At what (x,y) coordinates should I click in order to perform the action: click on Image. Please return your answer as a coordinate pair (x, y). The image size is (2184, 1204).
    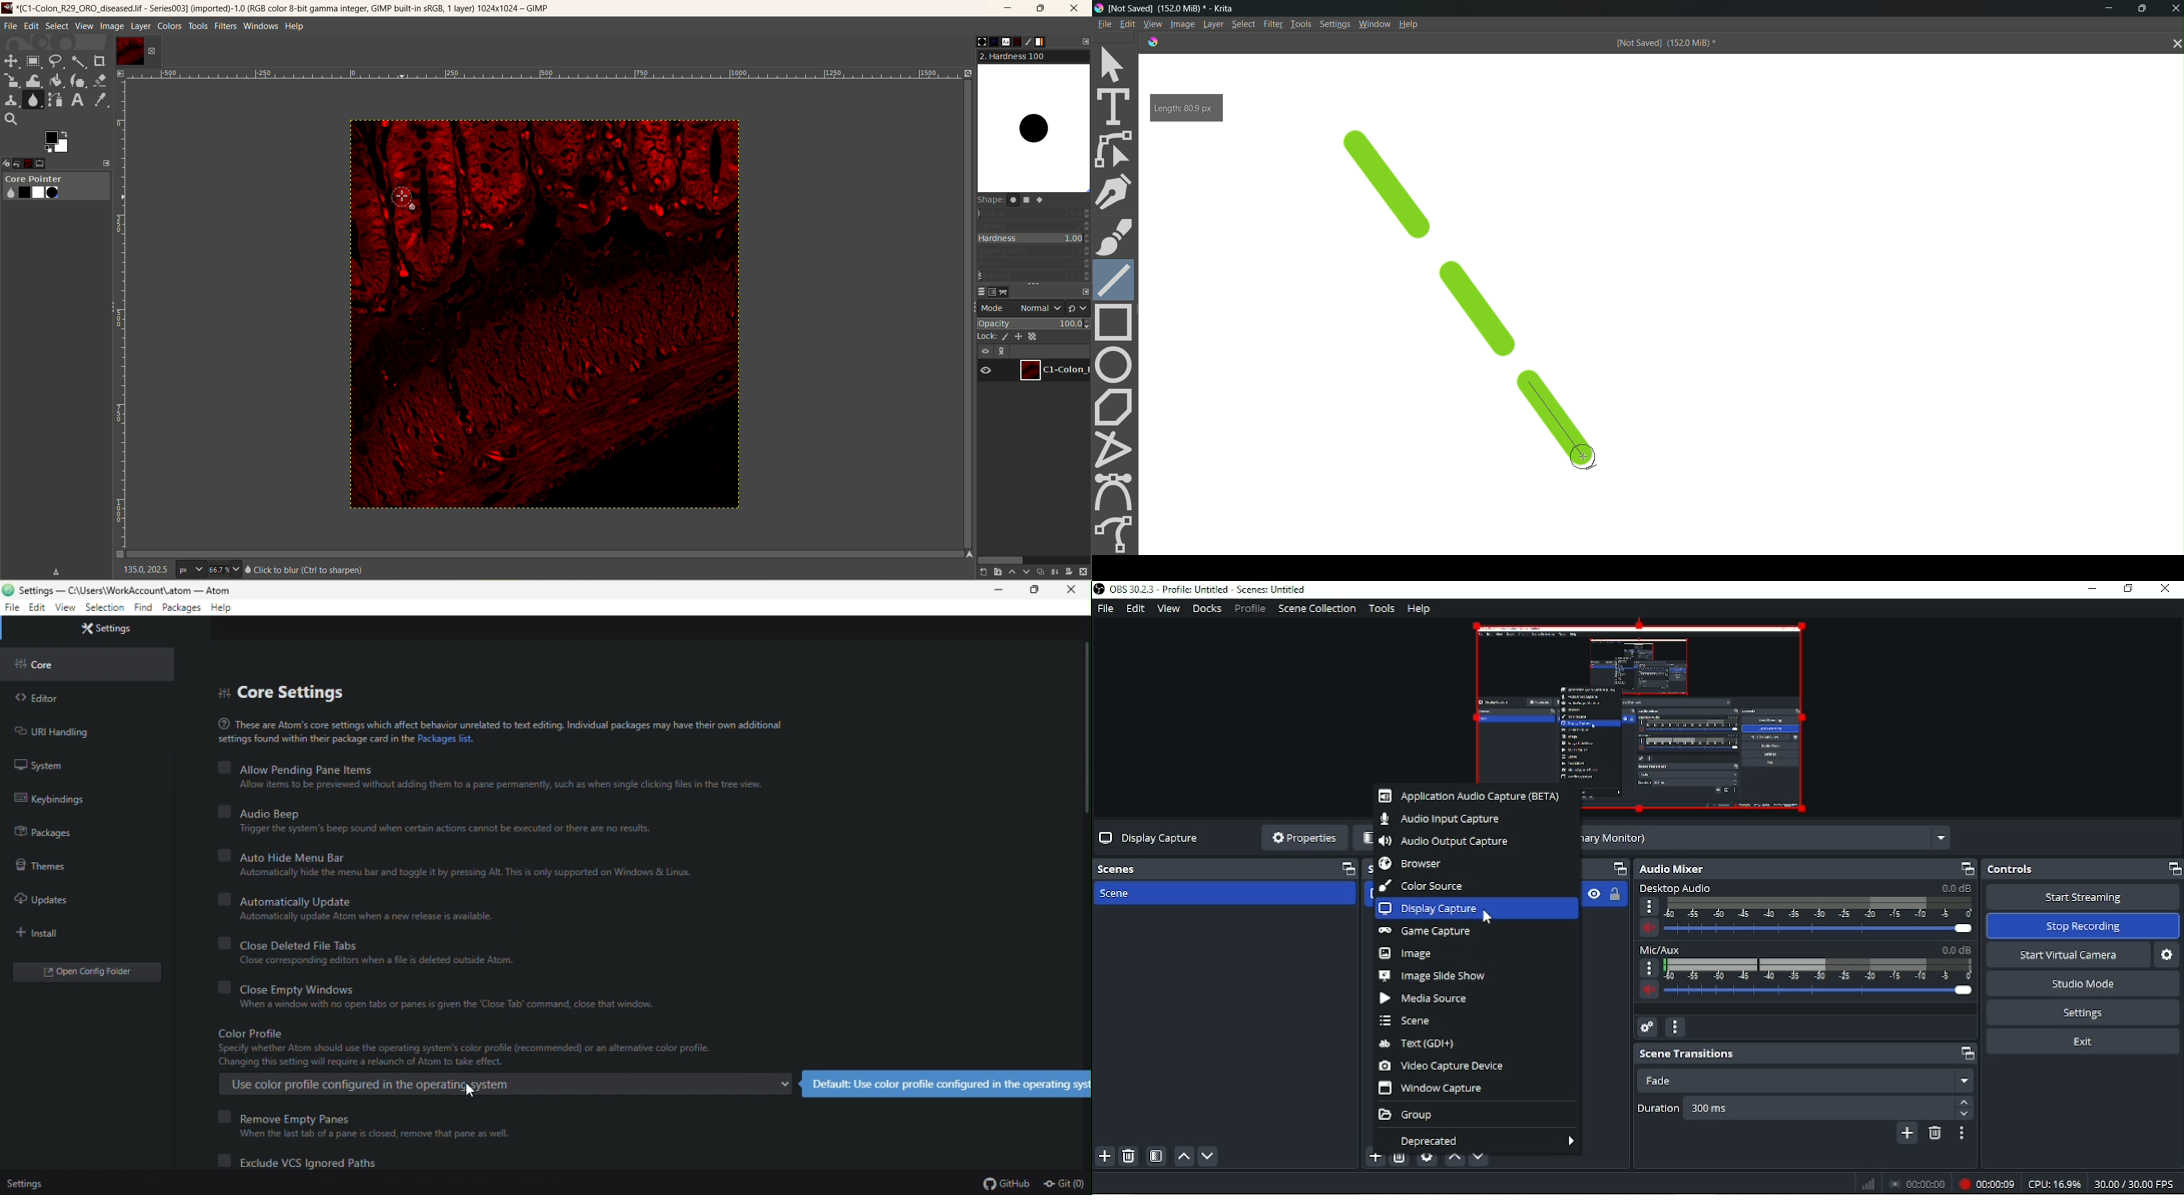
    Looking at the image, I should click on (1180, 25).